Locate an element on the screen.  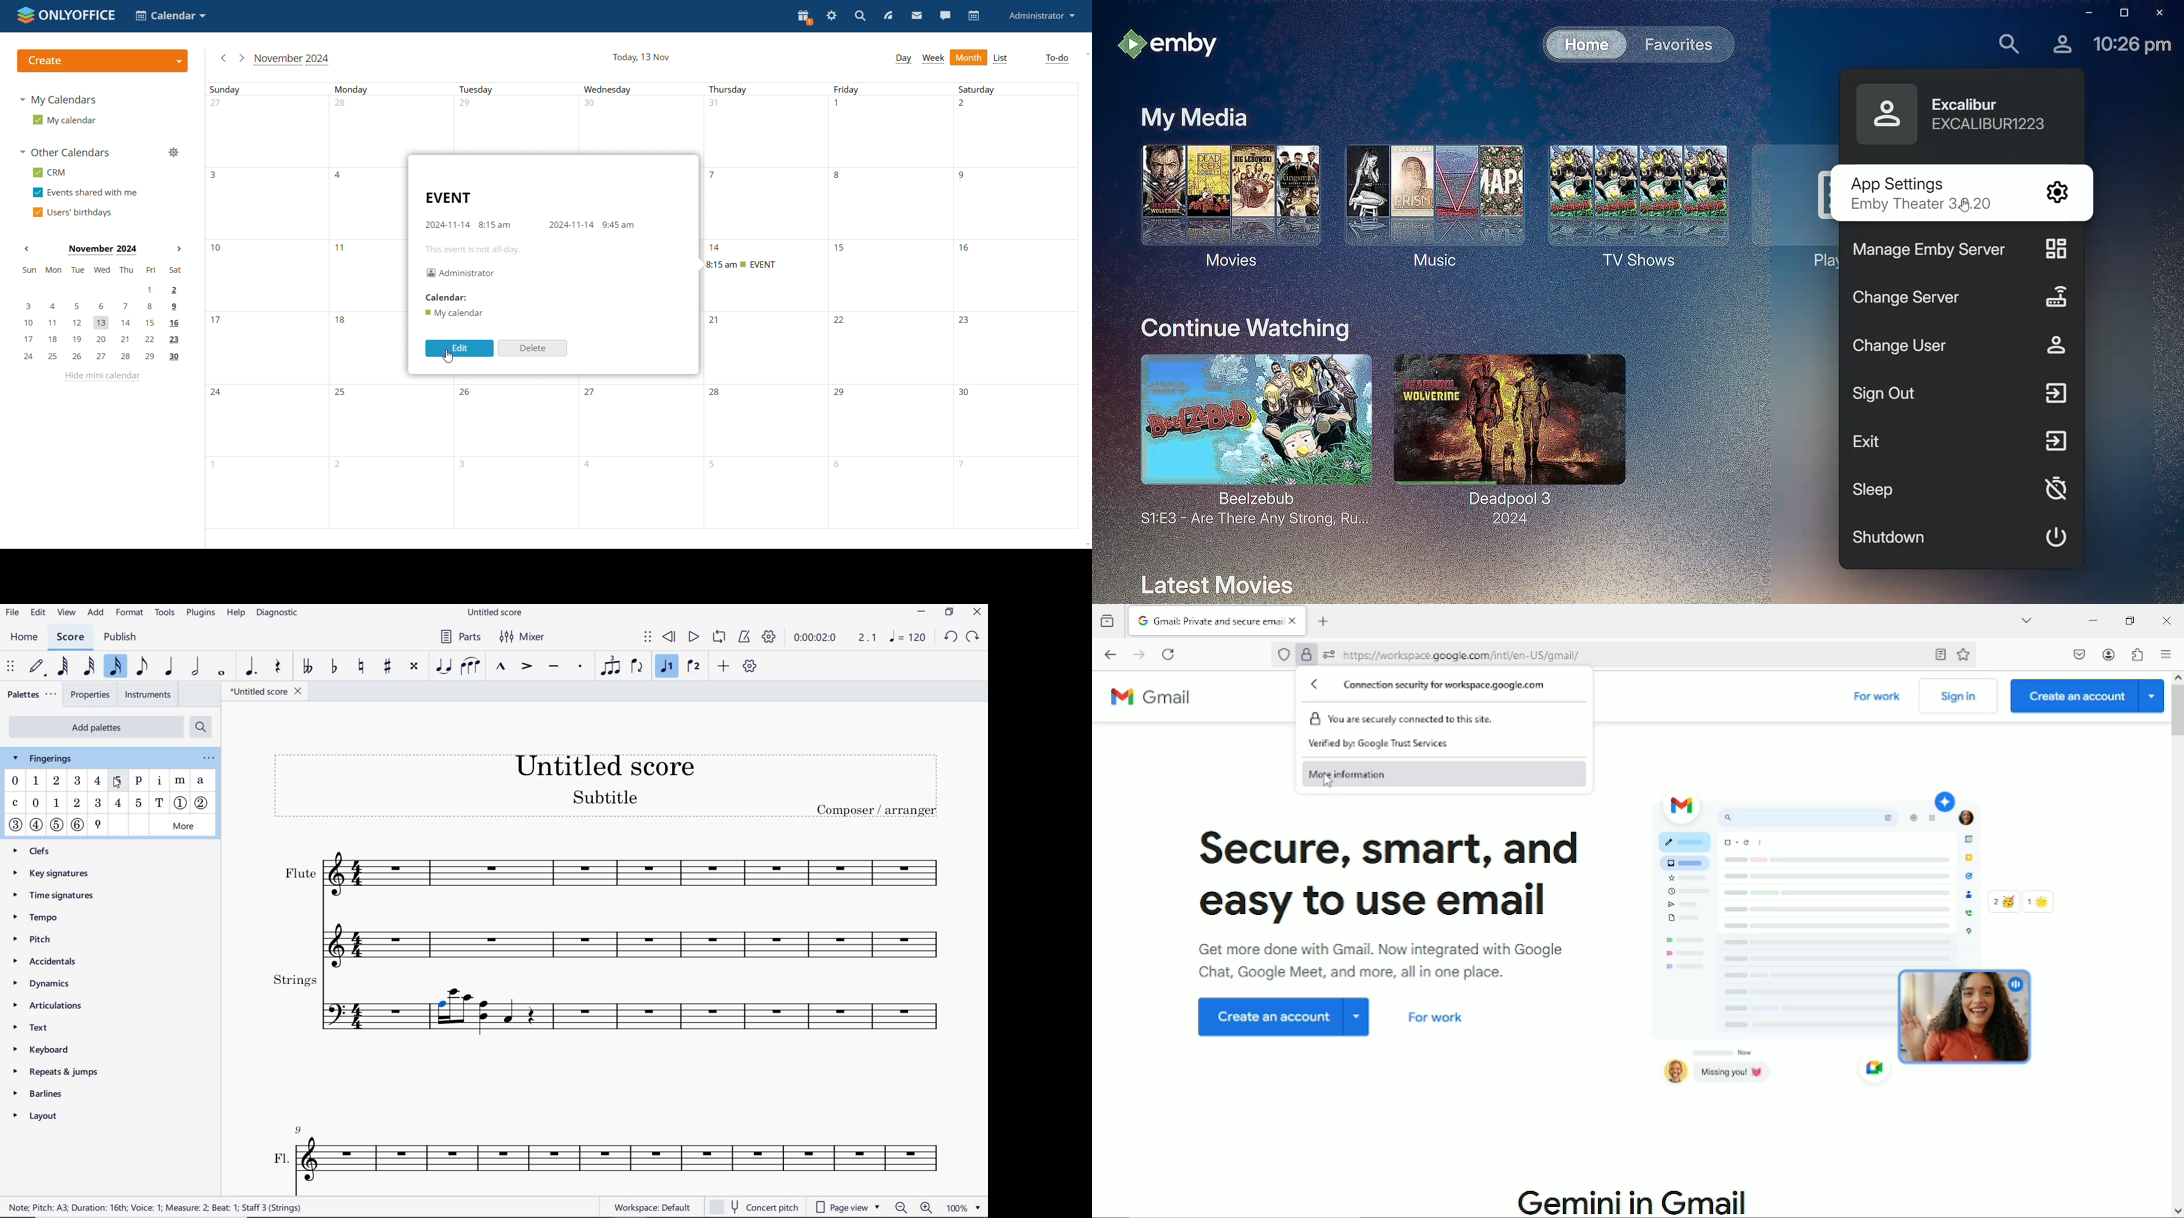
Gmail is located at coordinates (1153, 696).